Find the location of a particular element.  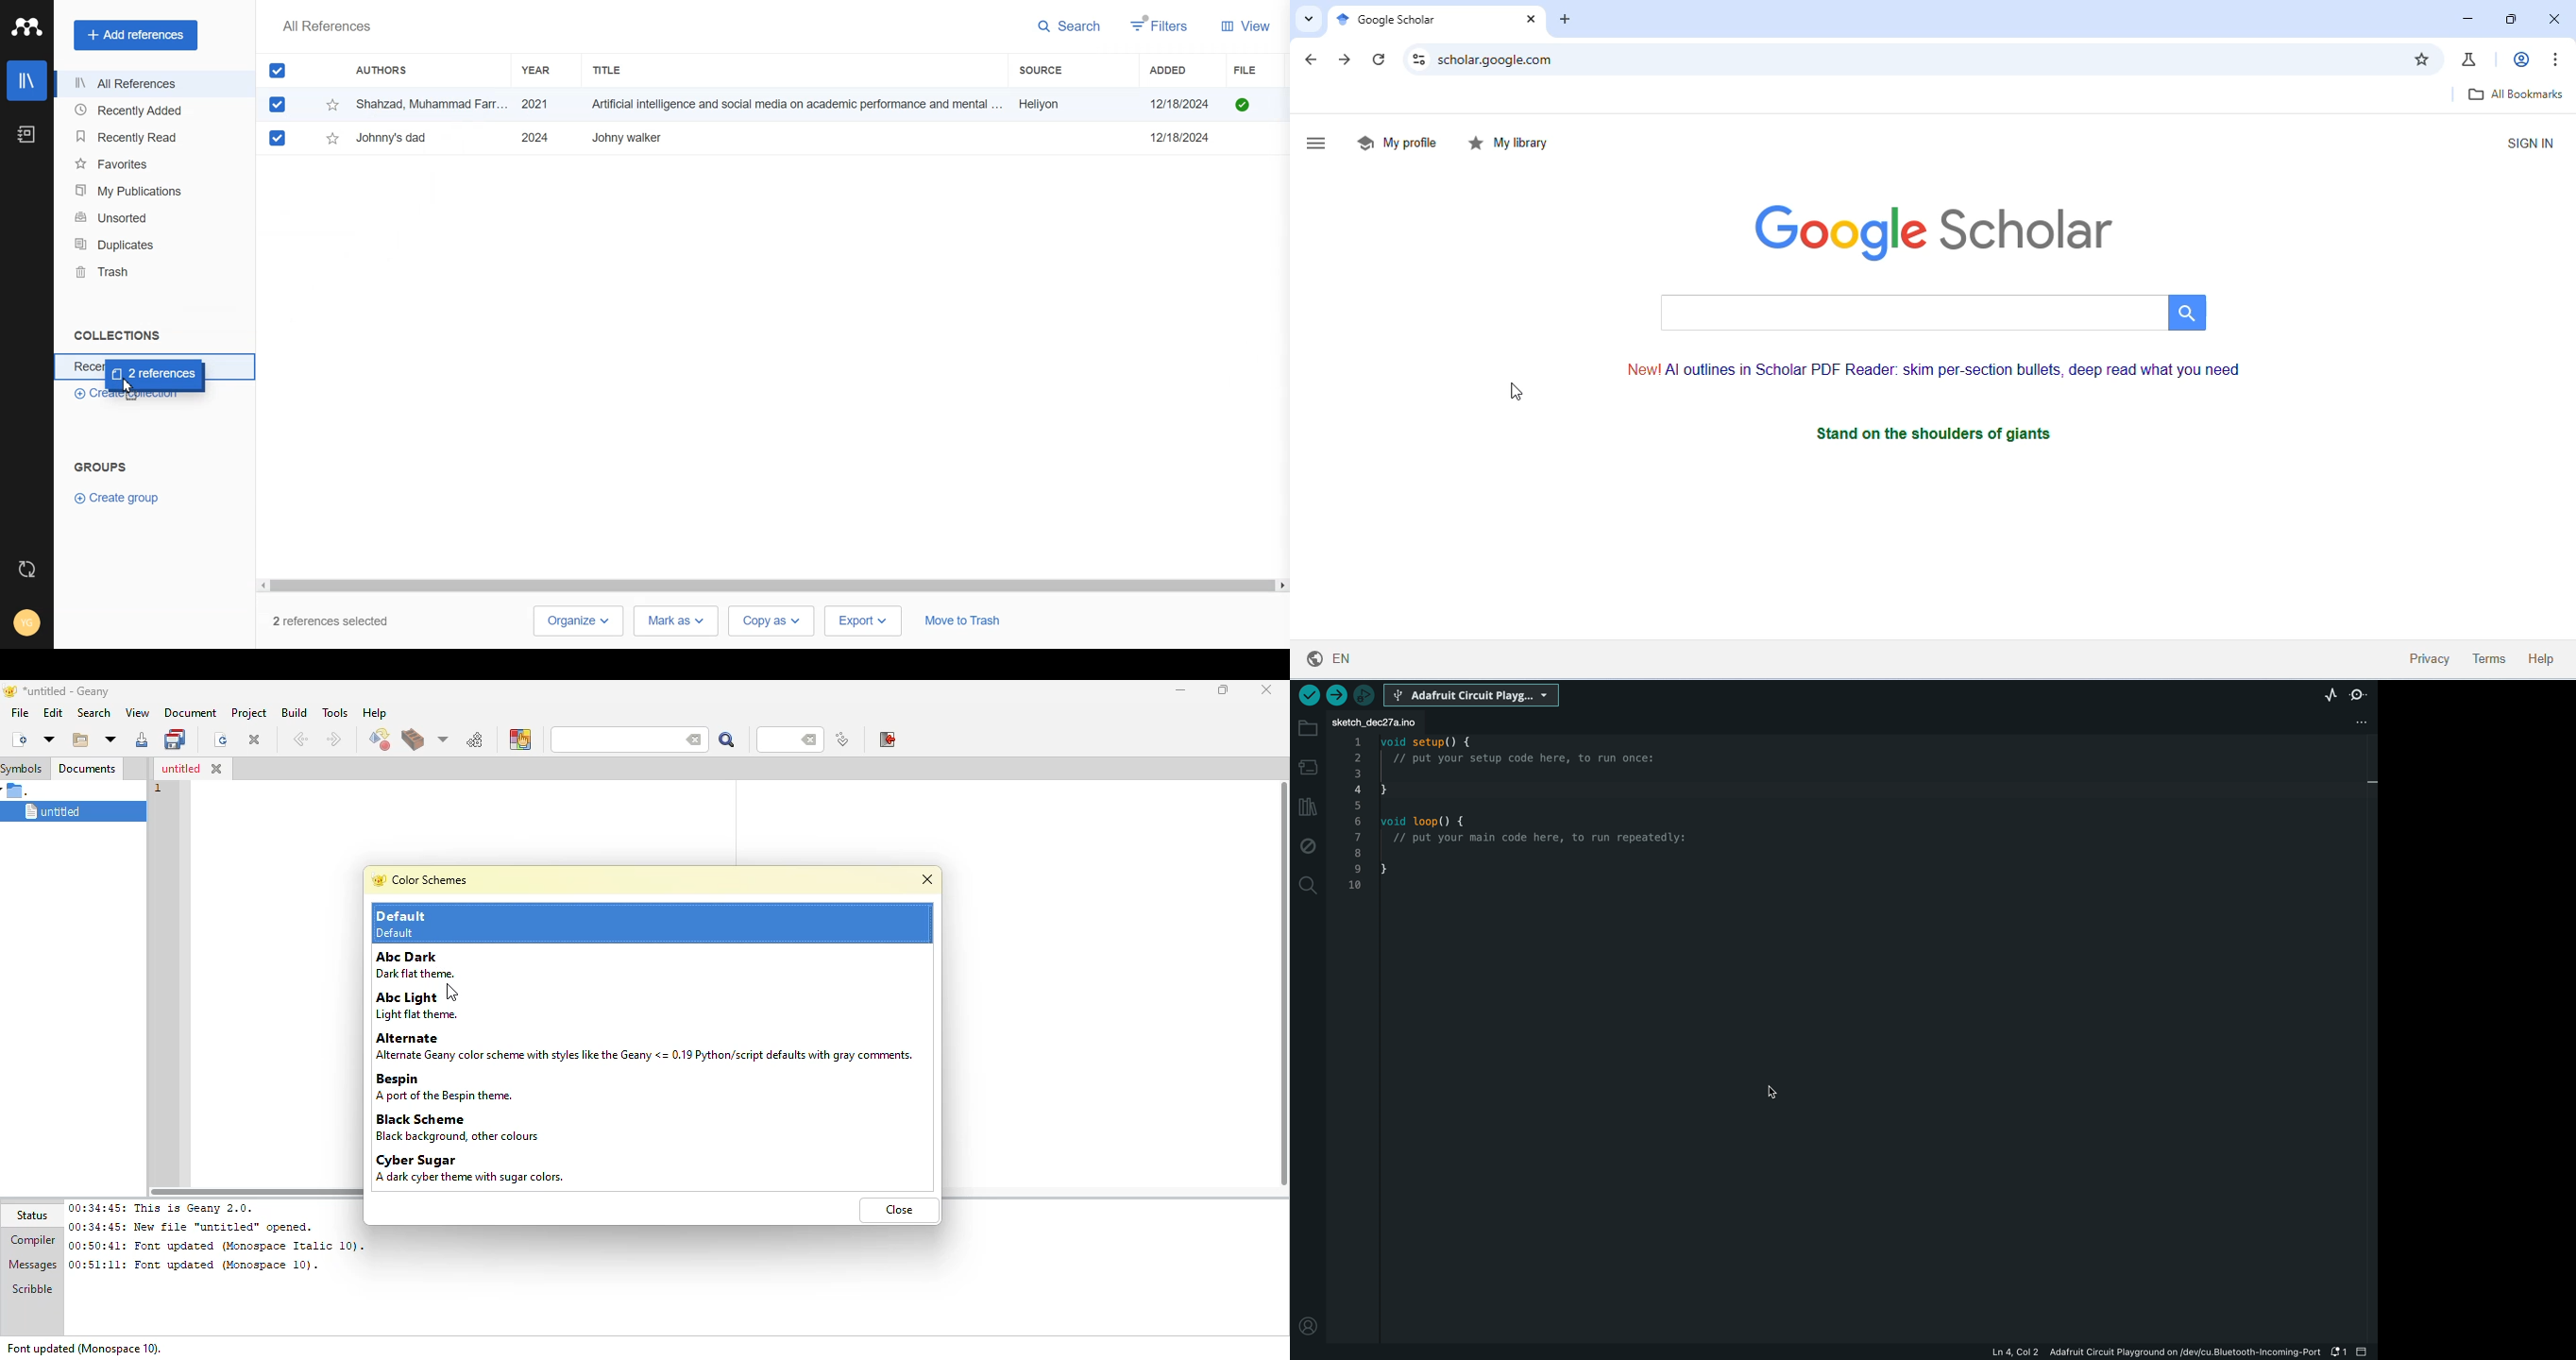

Export is located at coordinates (864, 620).